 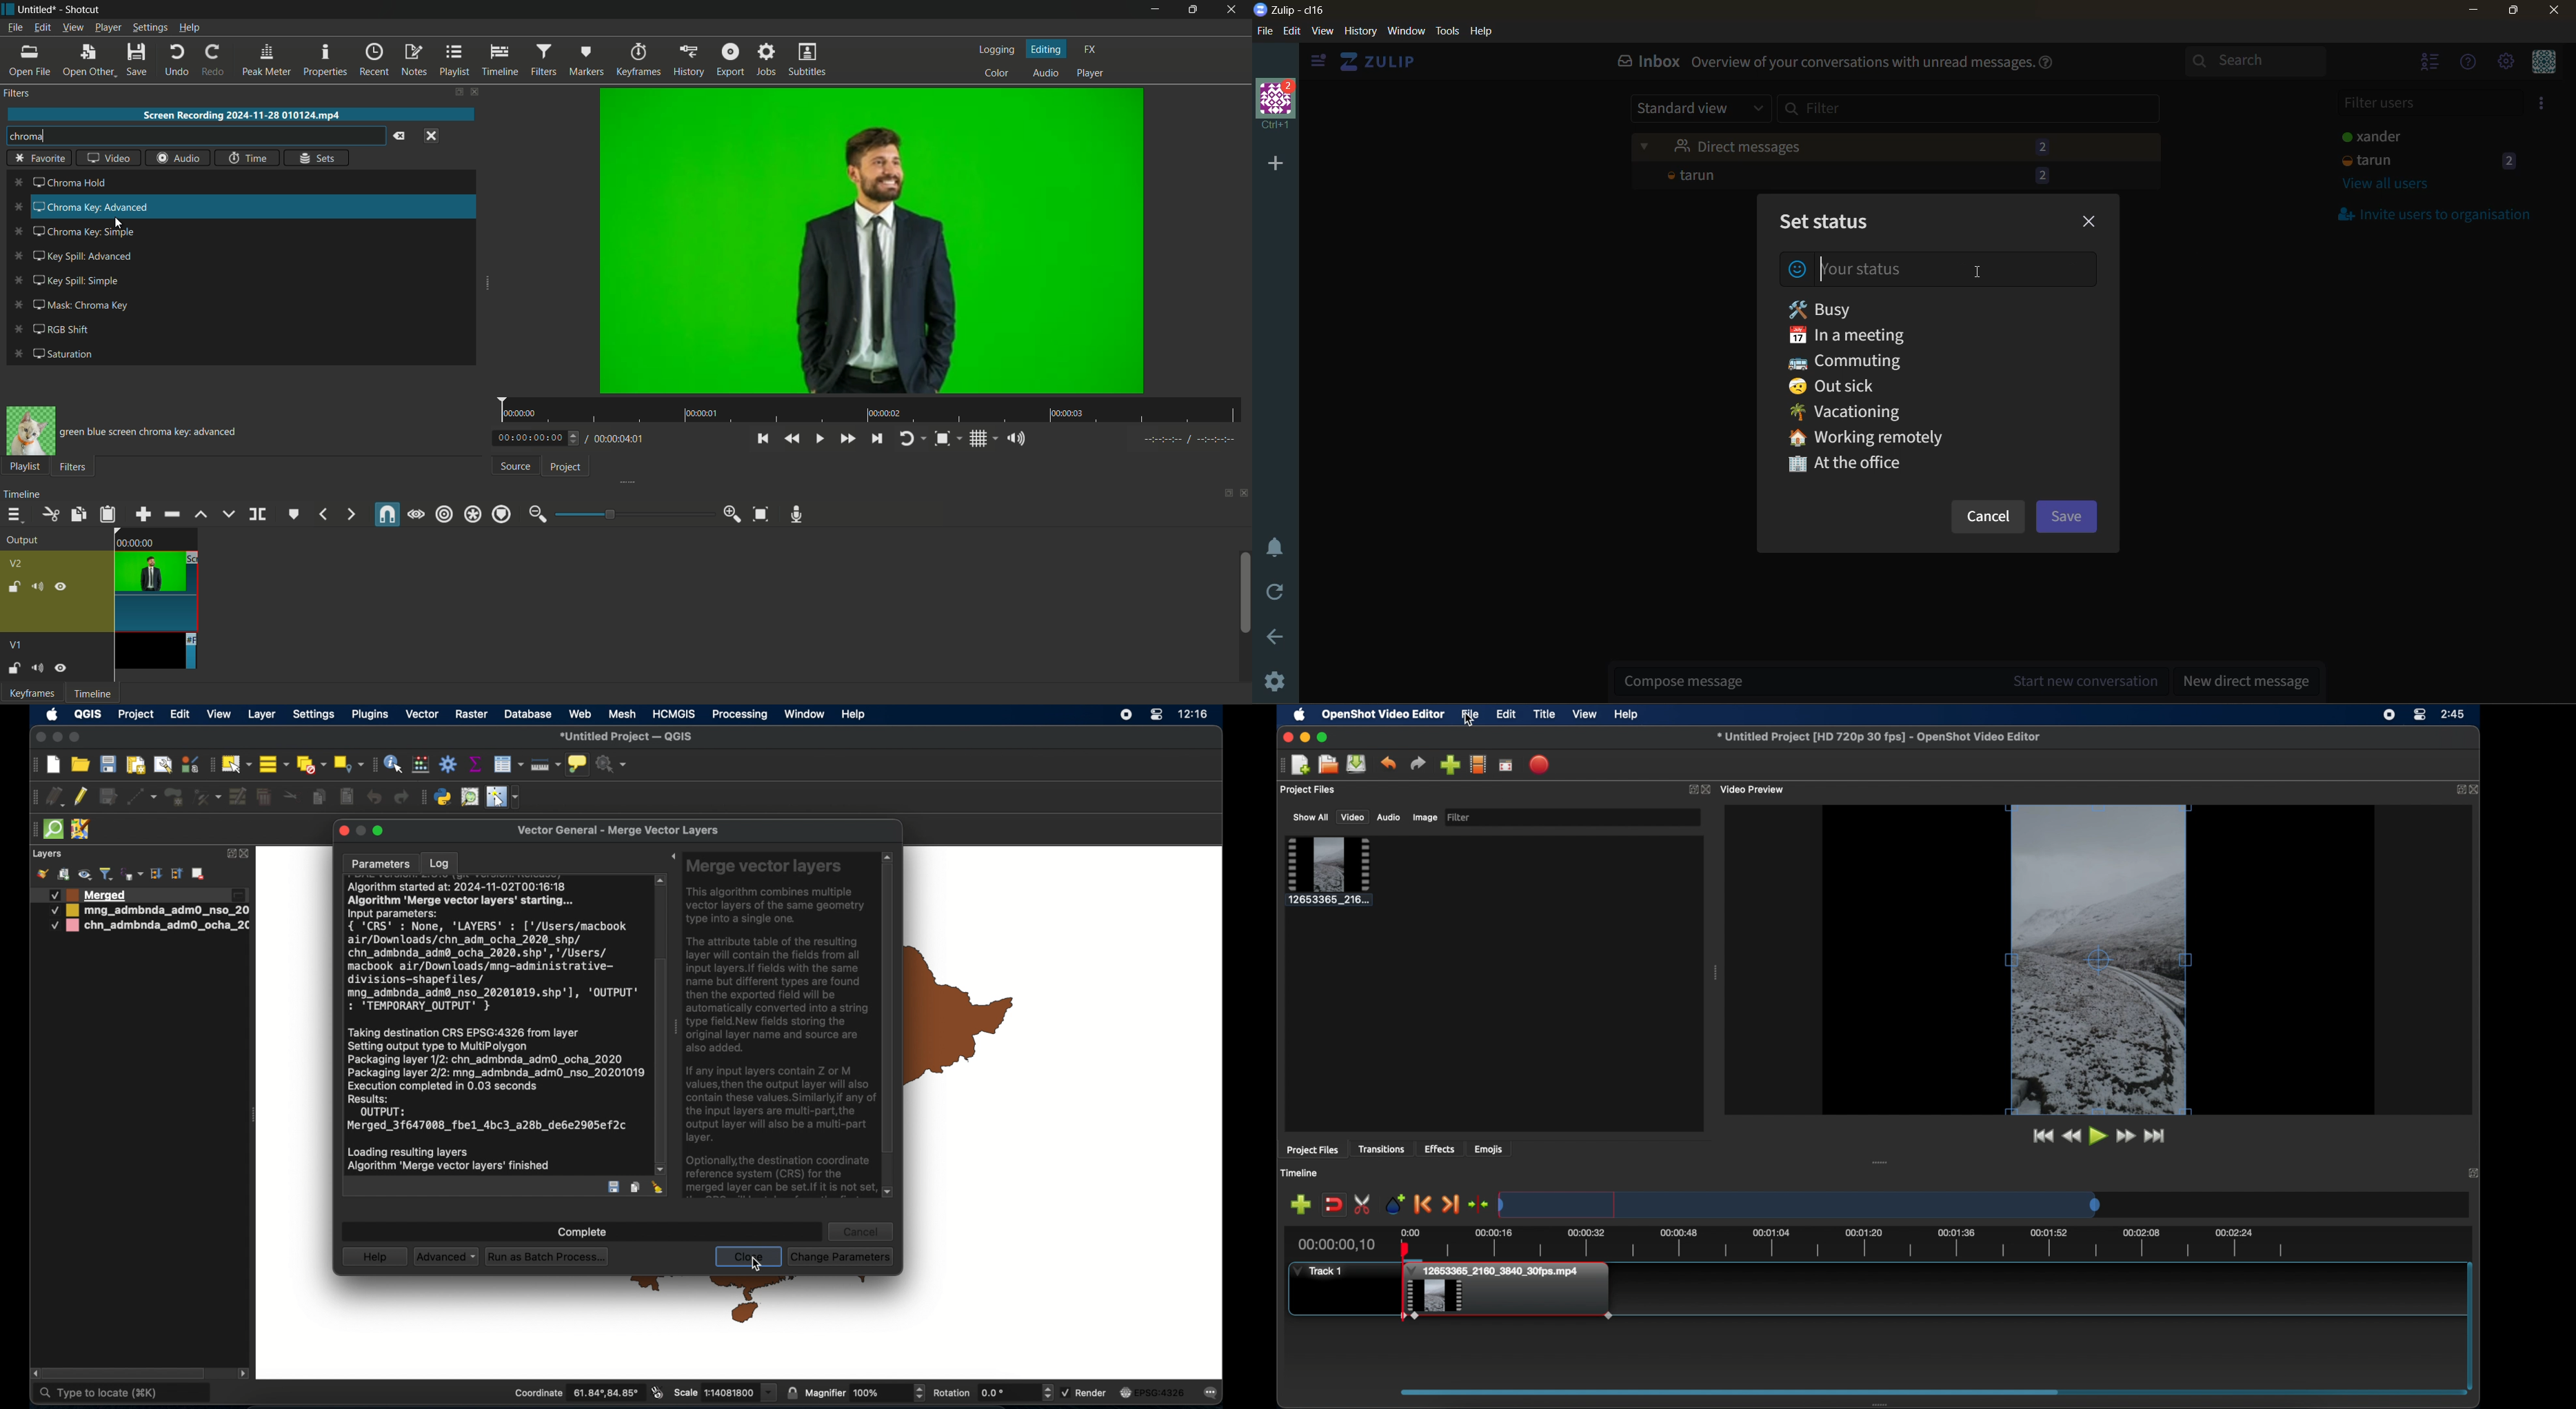 I want to click on render, so click(x=1086, y=1391).